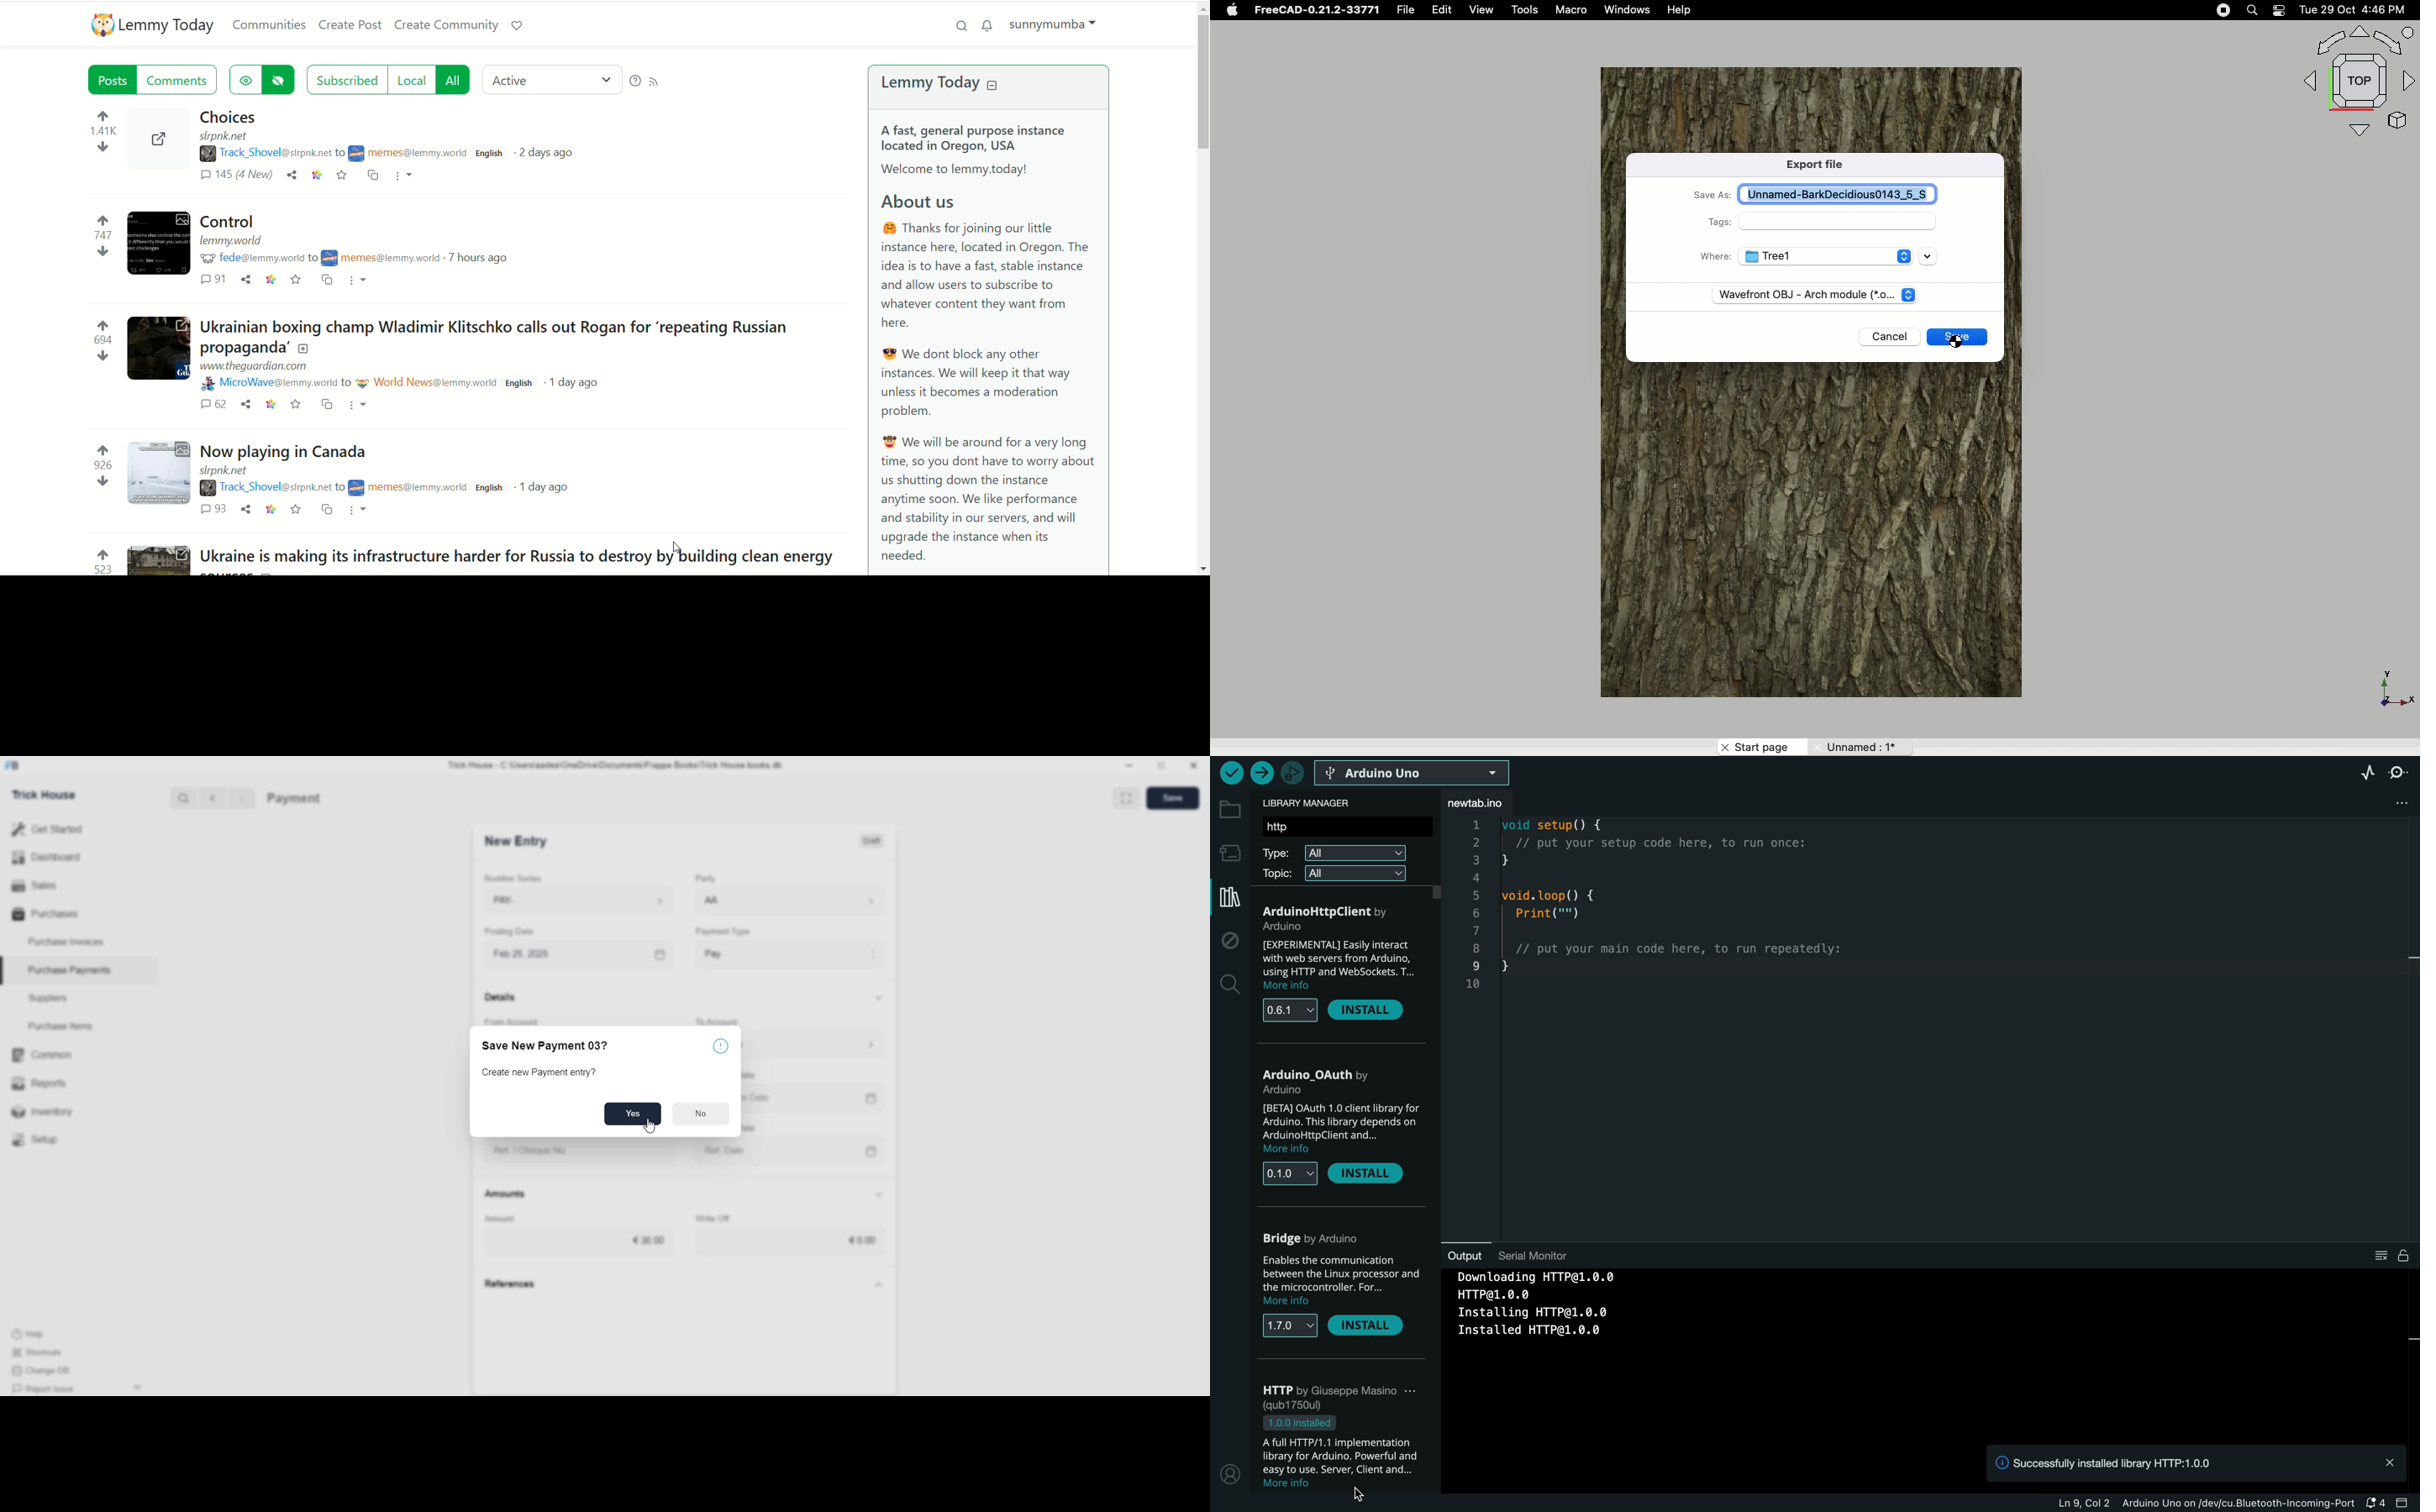 Image resolution: width=2436 pixels, height=1512 pixels. Describe the element at coordinates (39, 1140) in the screenshot. I see `«© Setup` at that location.